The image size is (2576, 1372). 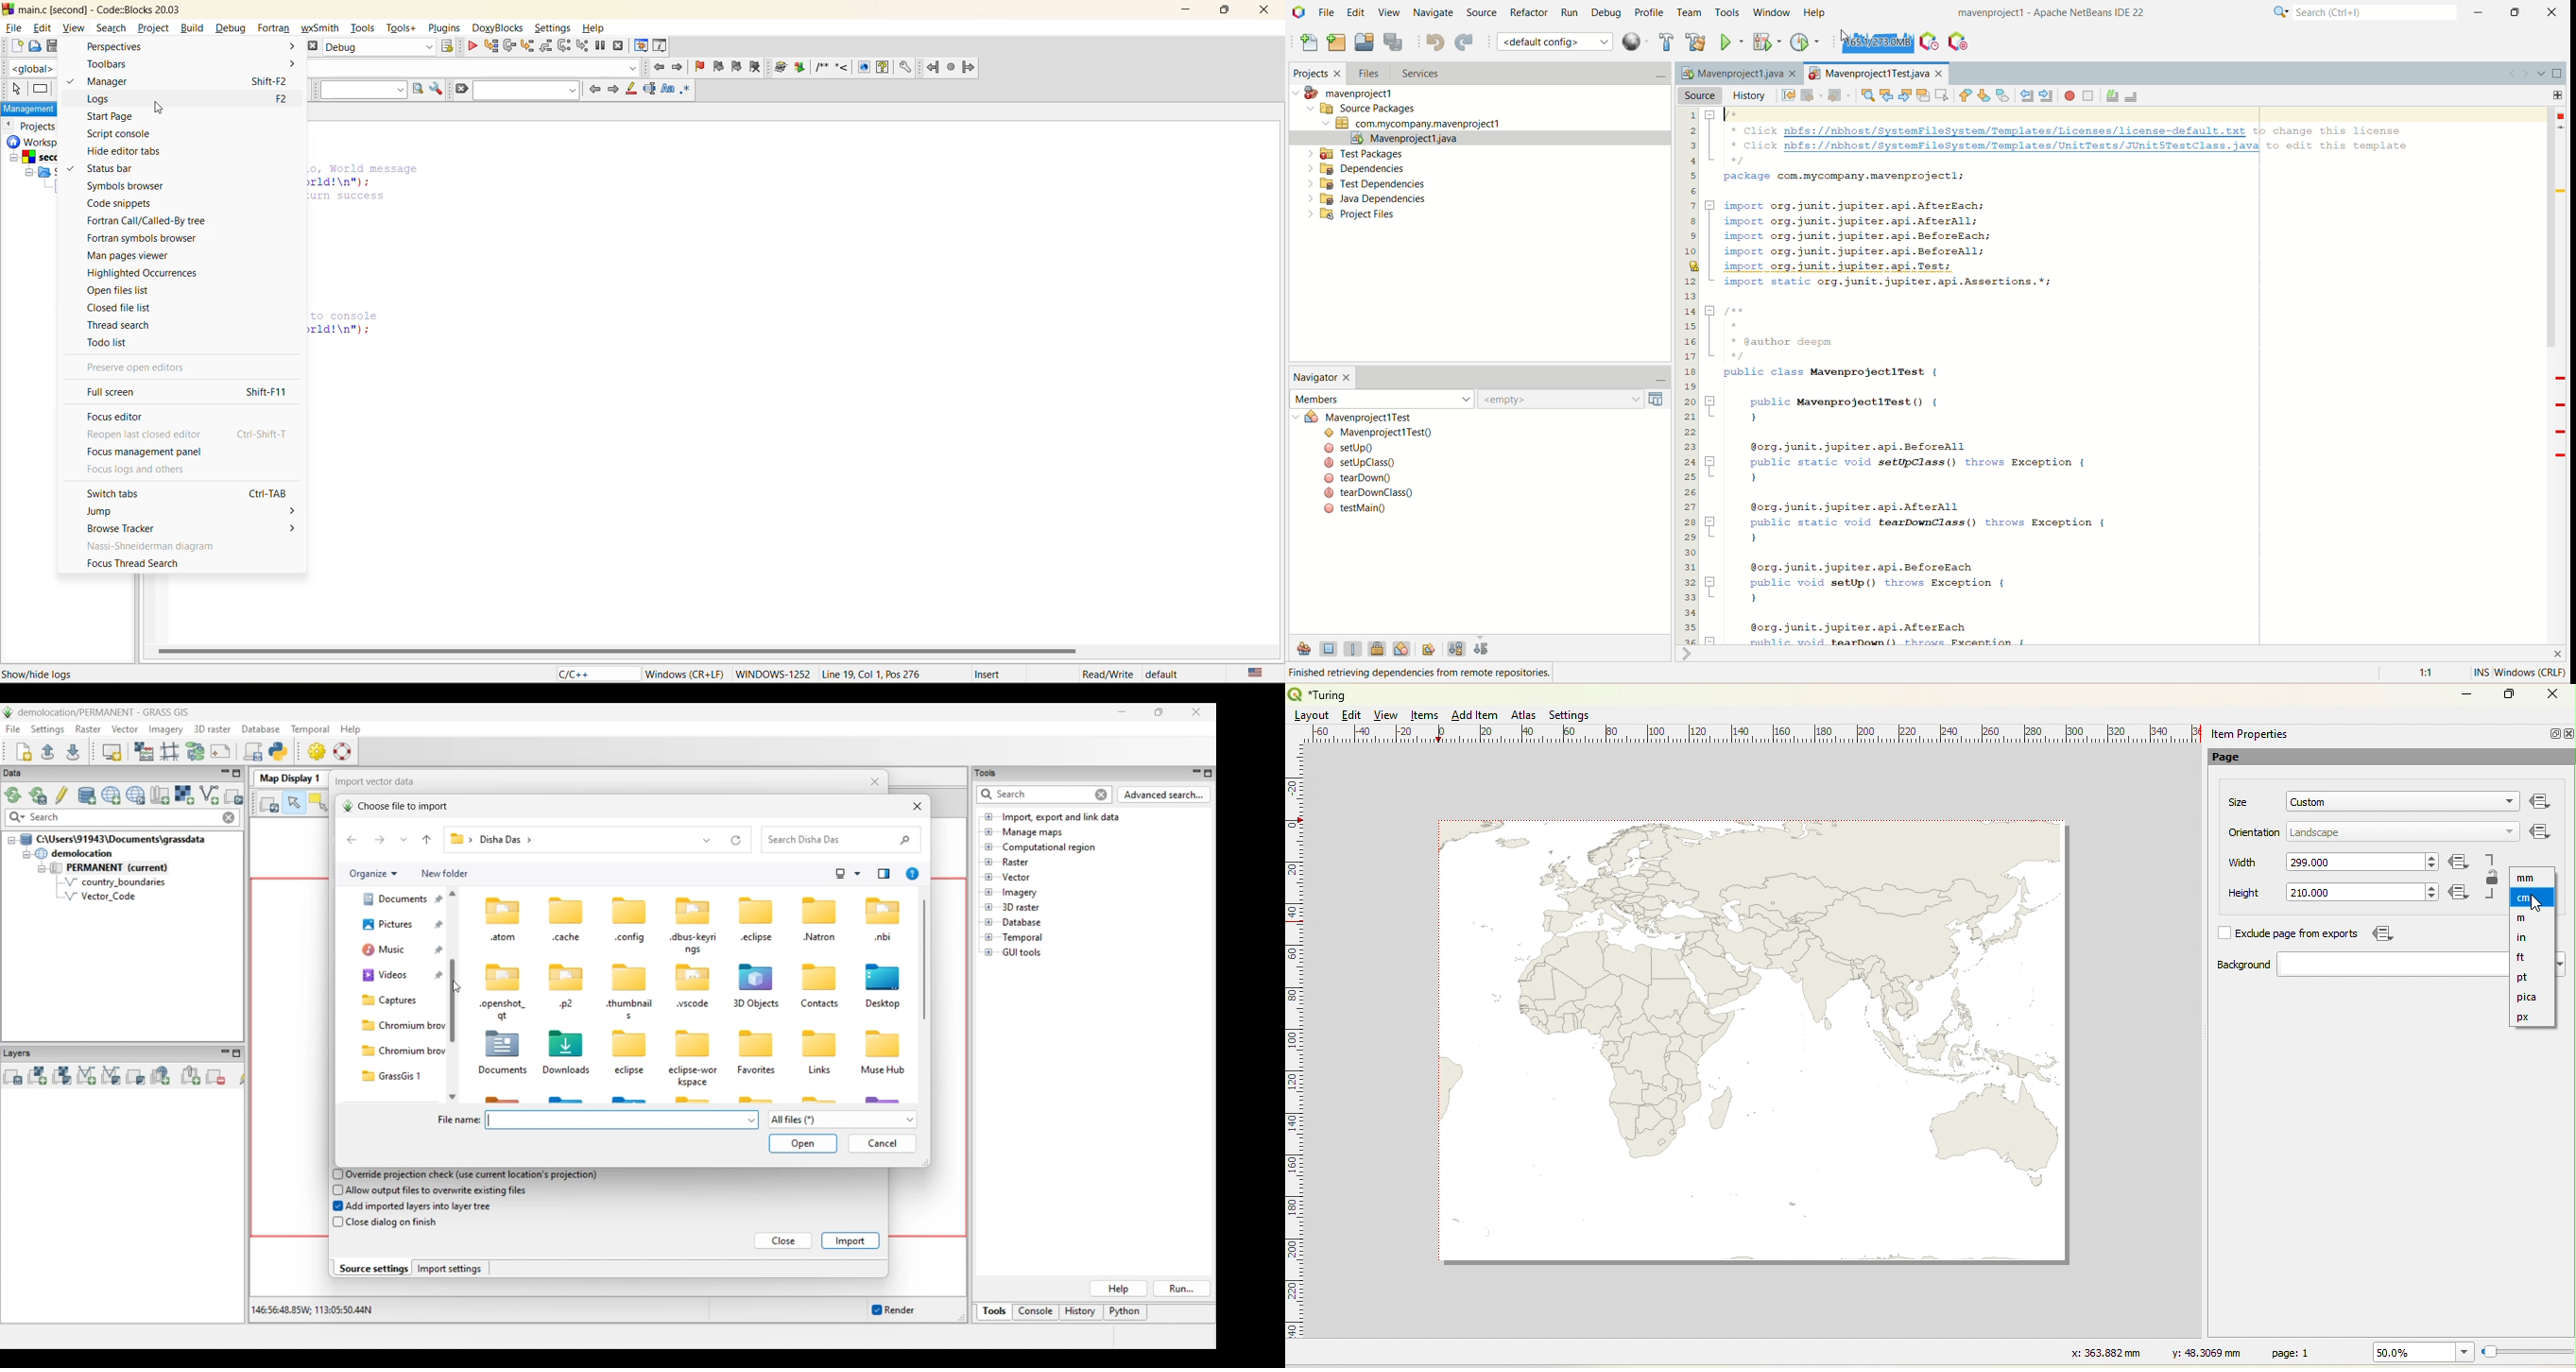 What do you see at coordinates (261, 433) in the screenshot?
I see `Ctrl-Shift-T` at bounding box center [261, 433].